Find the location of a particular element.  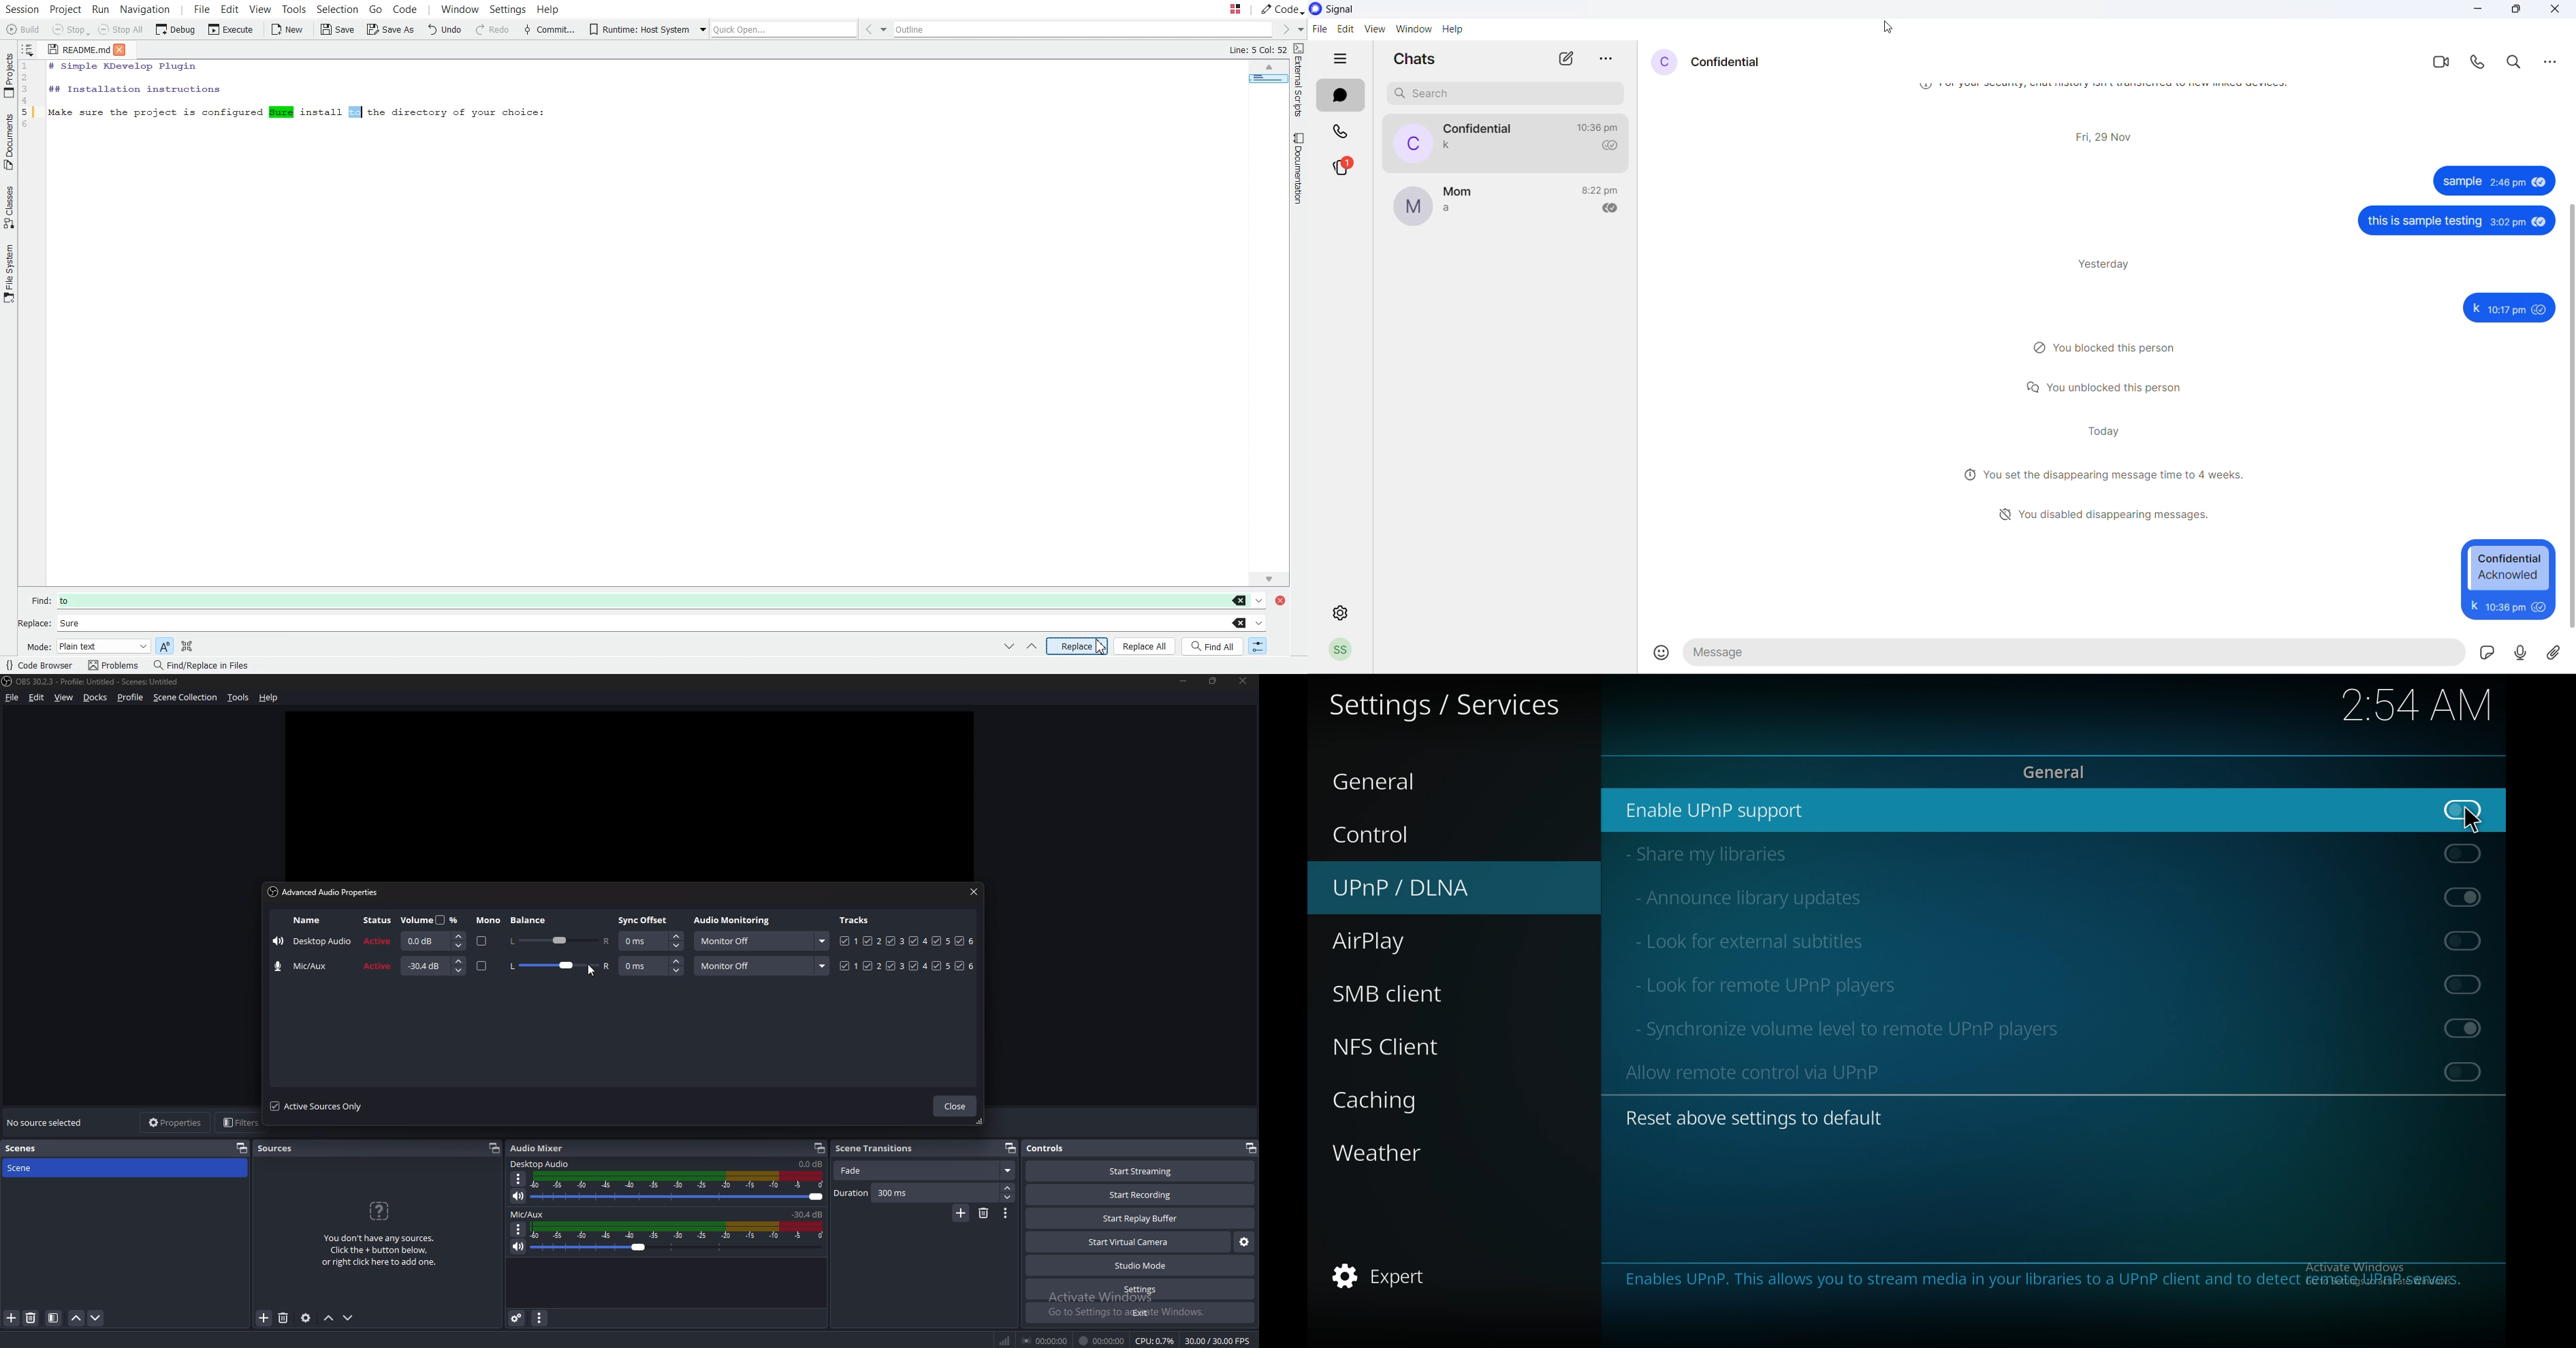

window is located at coordinates (1413, 31).